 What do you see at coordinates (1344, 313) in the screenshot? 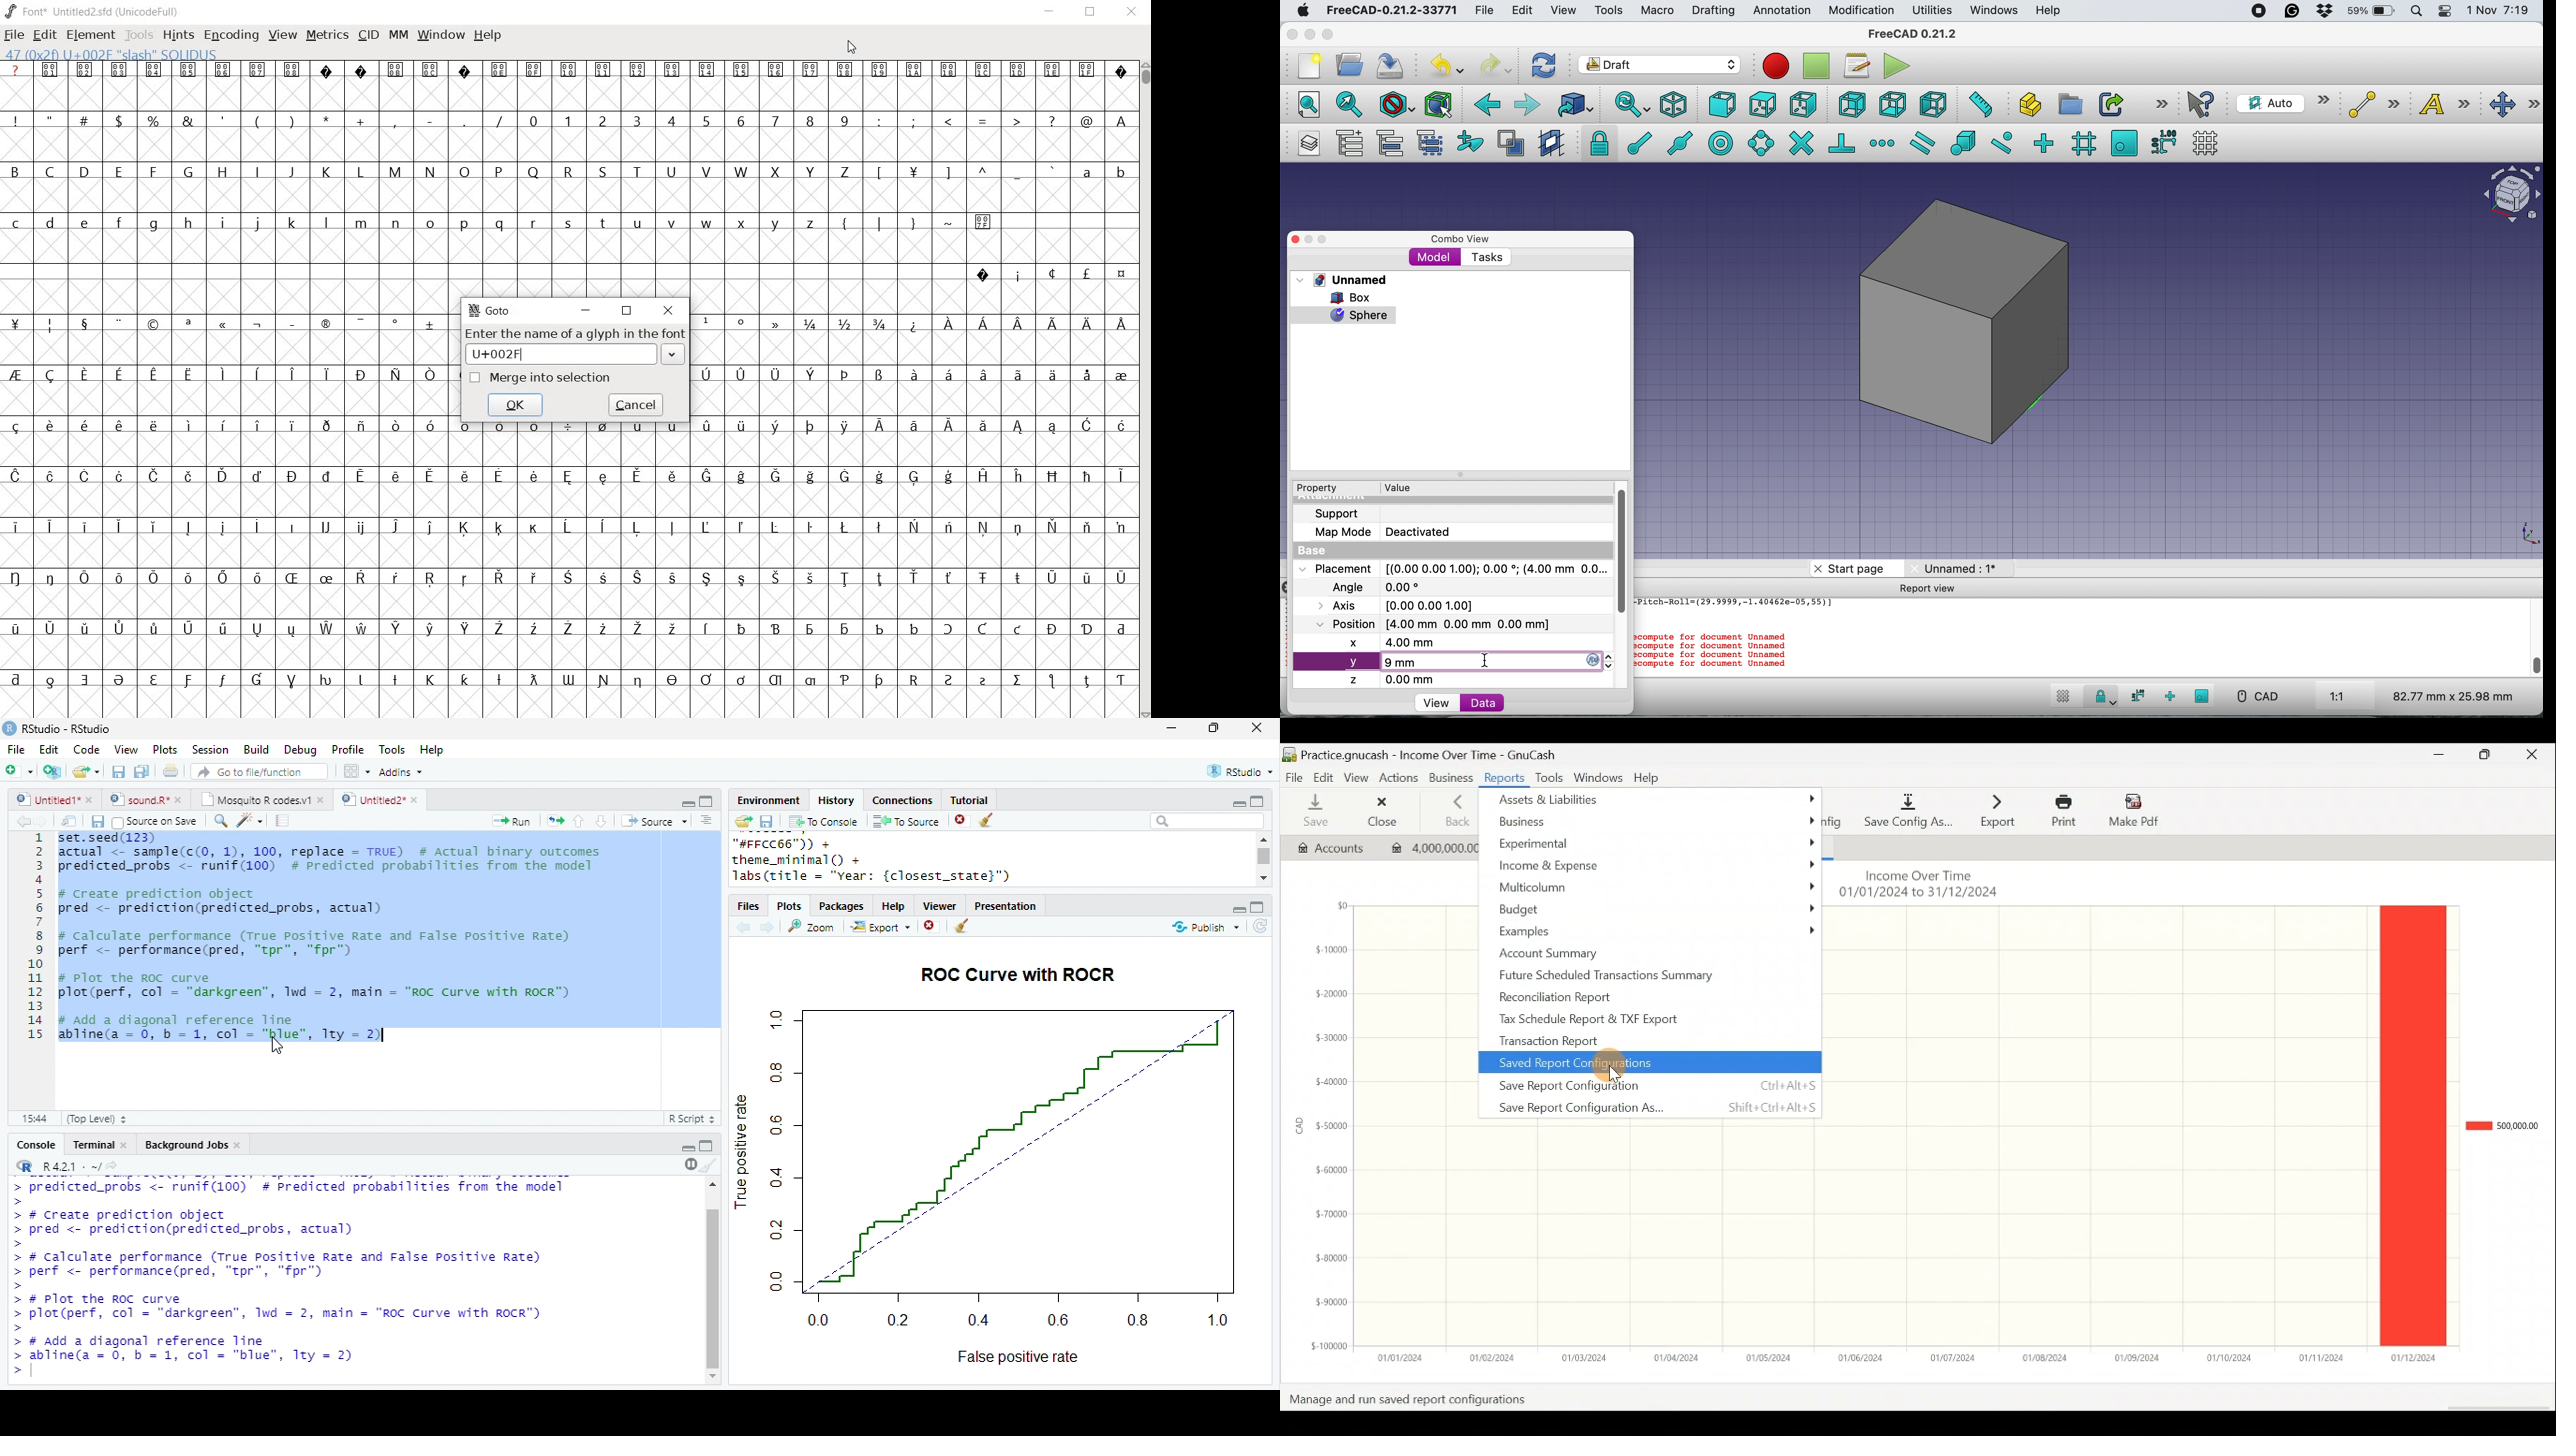
I see `sphere selected` at bounding box center [1344, 313].